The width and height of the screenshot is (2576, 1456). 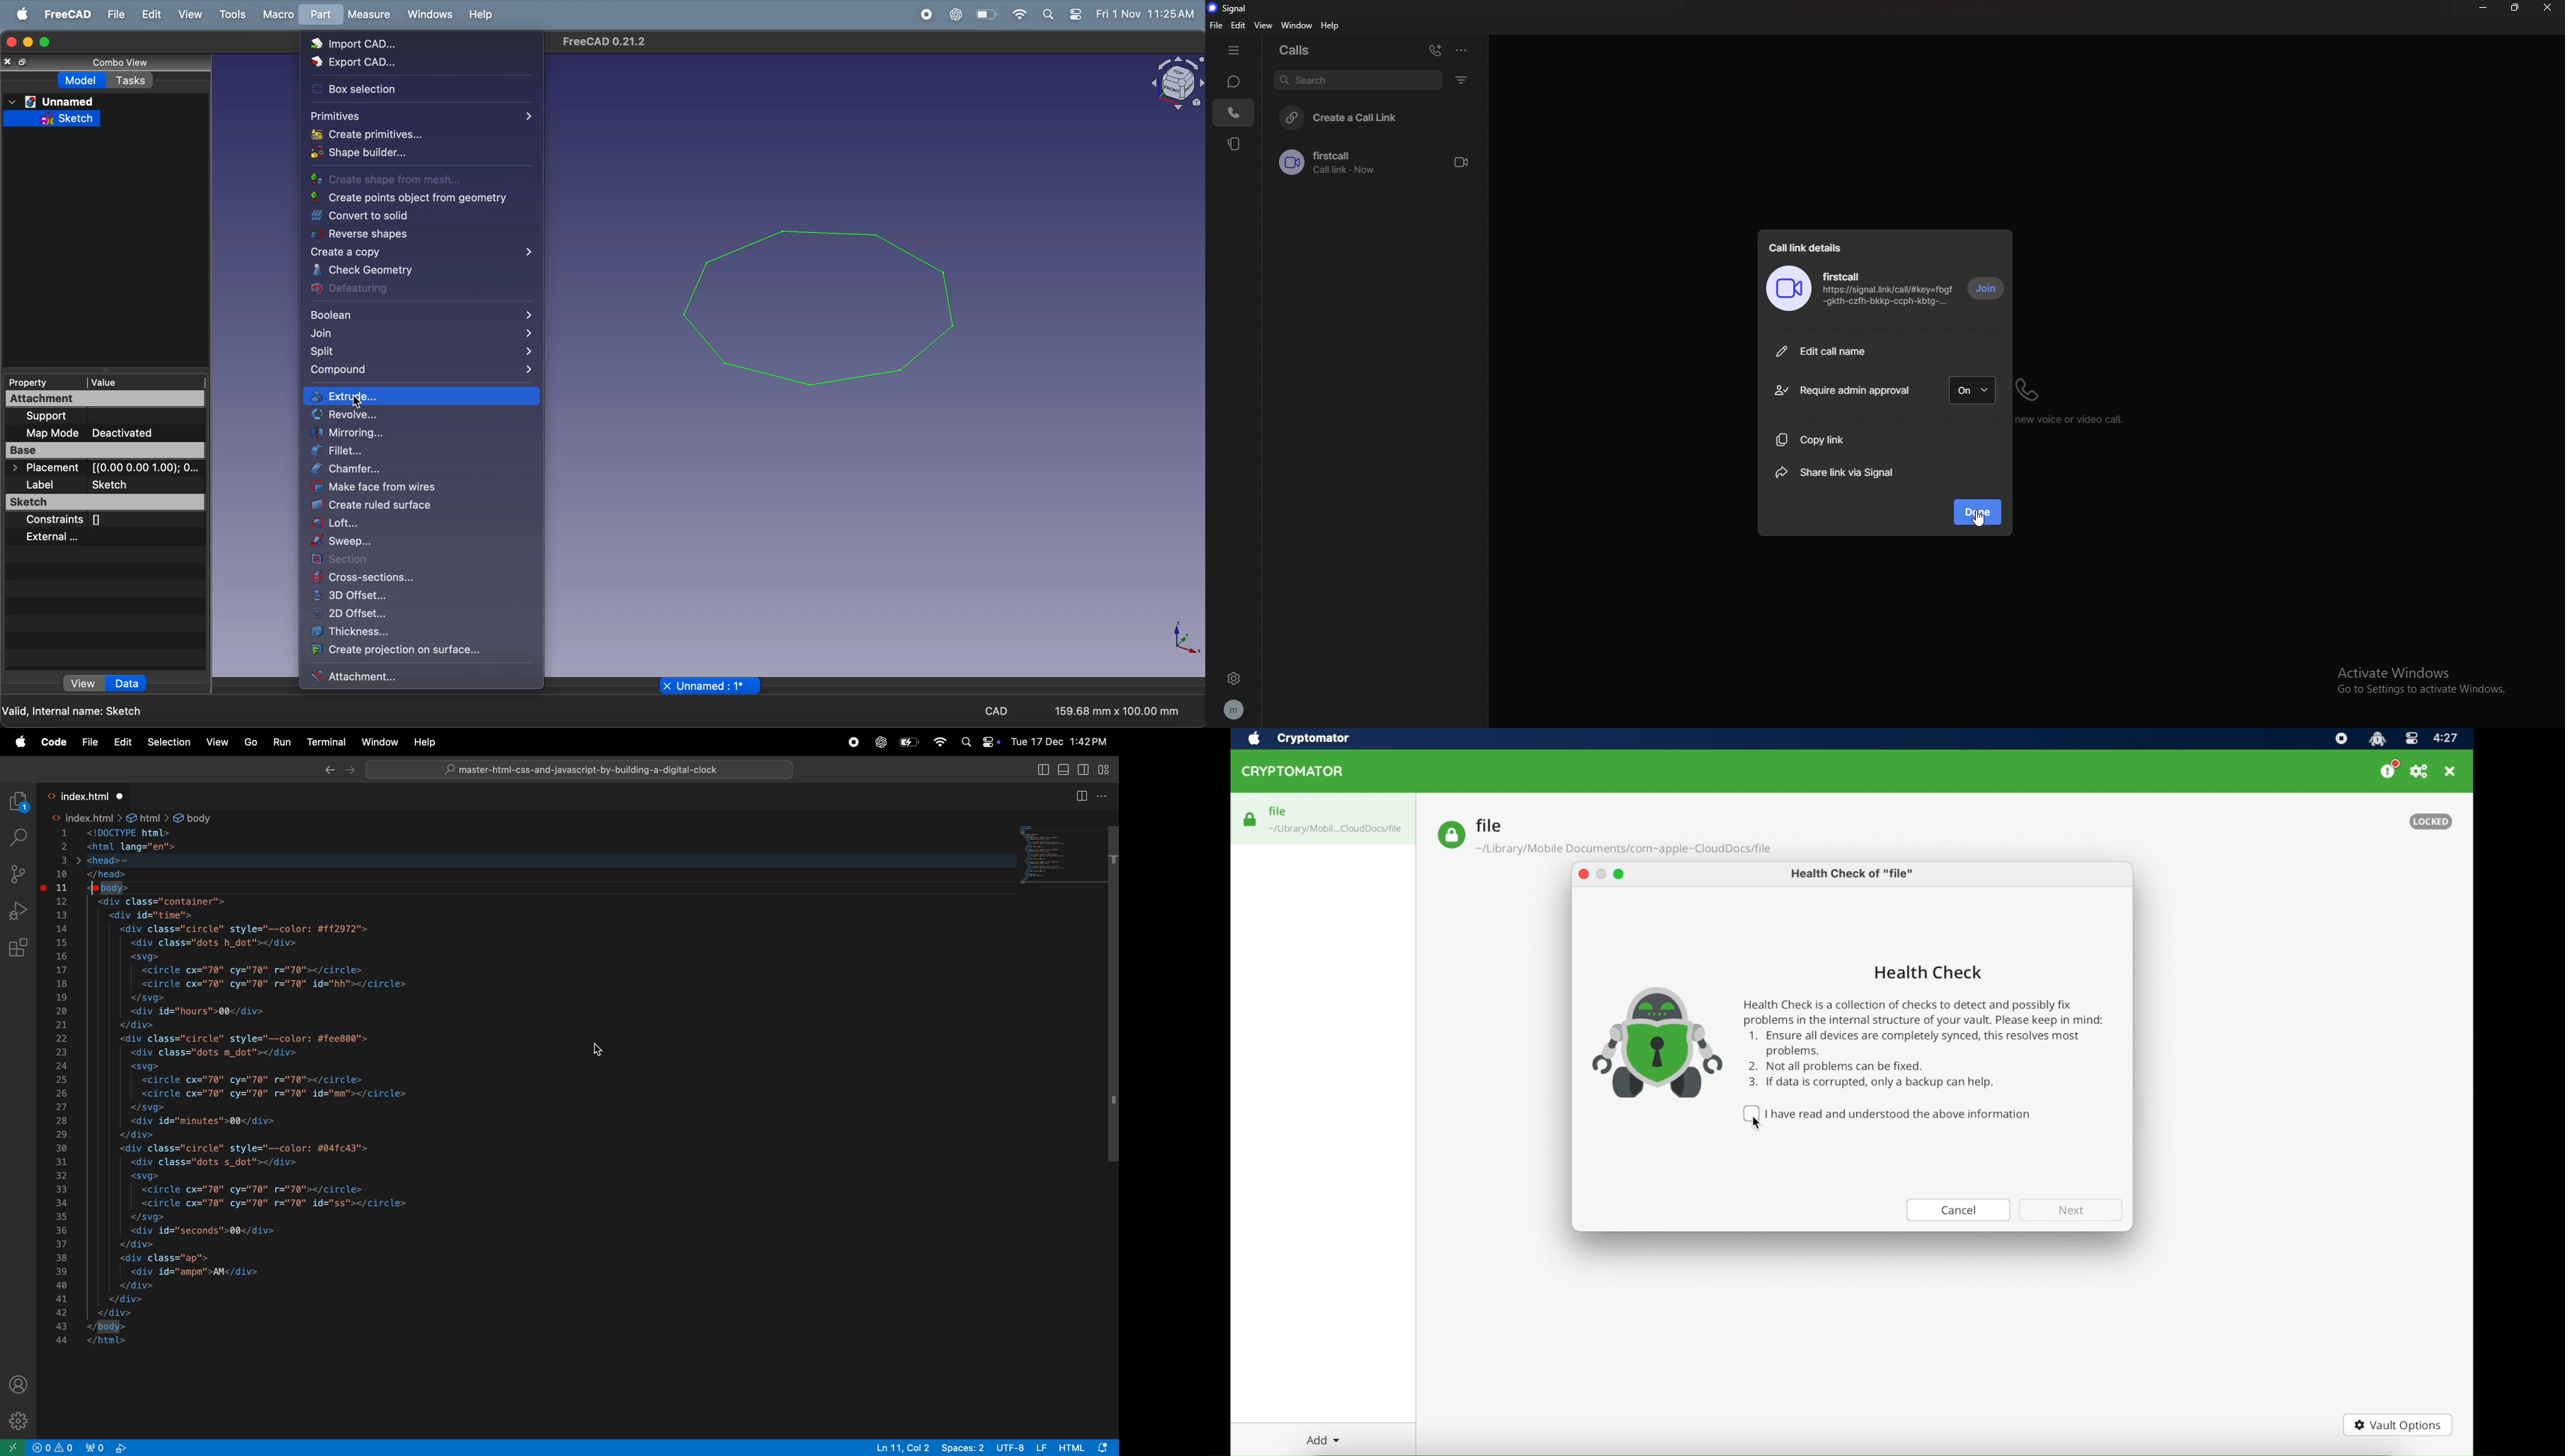 What do you see at coordinates (19, 14) in the screenshot?
I see `apple menu` at bounding box center [19, 14].